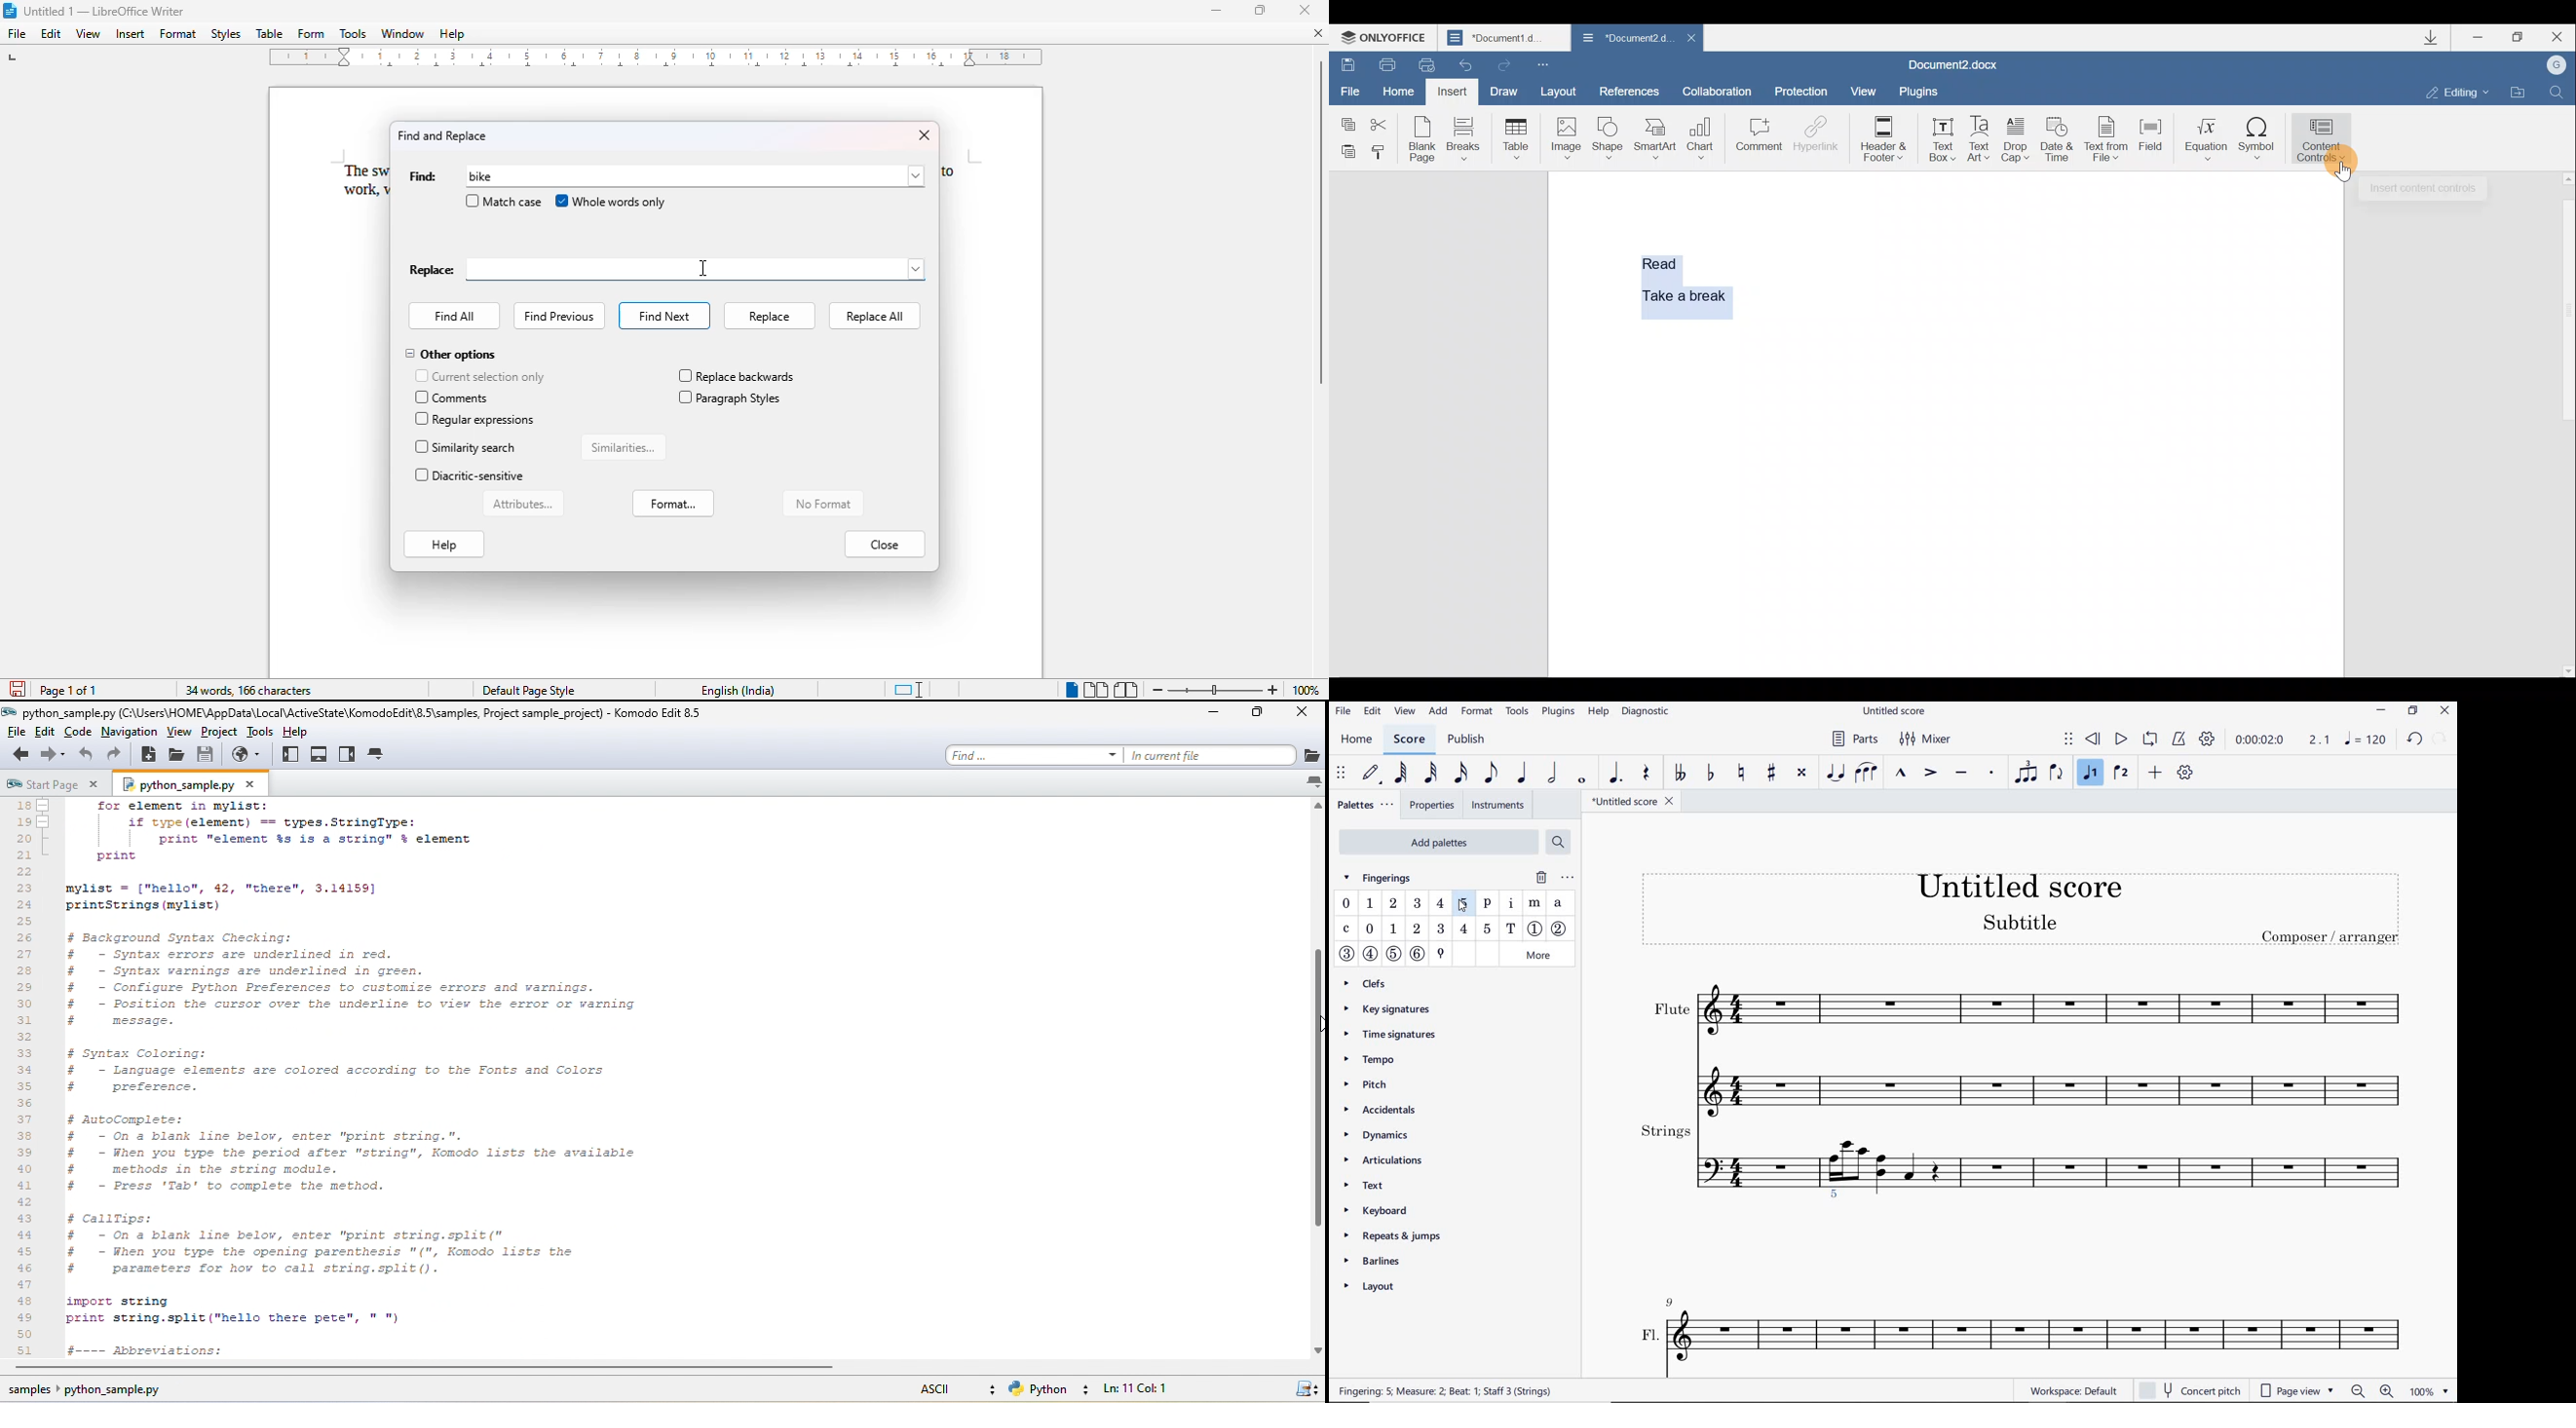  I want to click on Undo, so click(1462, 65).